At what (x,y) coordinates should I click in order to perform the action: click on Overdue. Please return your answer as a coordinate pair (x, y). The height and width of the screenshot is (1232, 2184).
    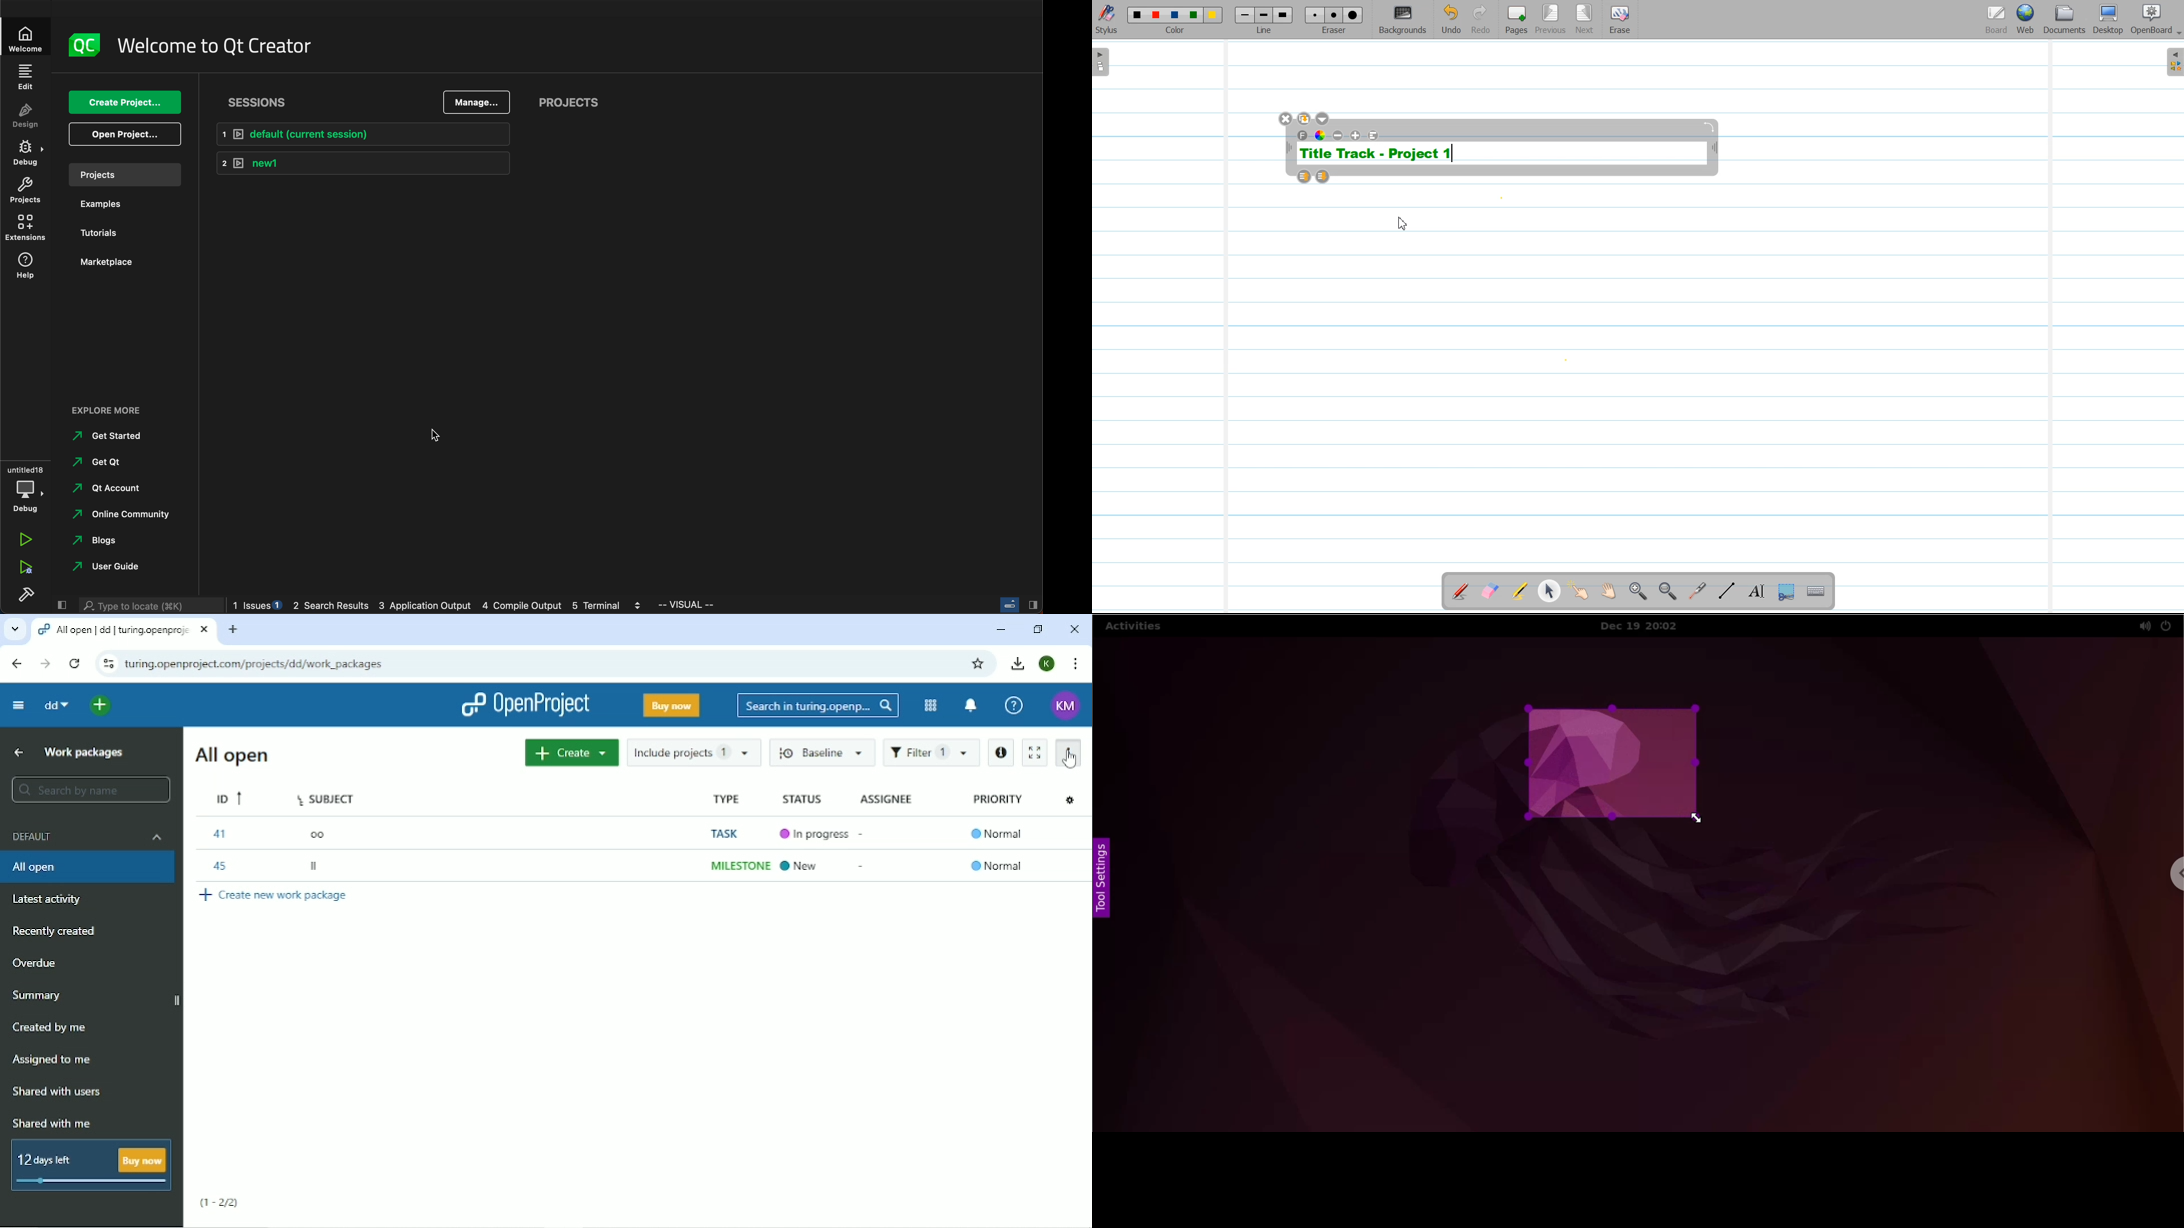
    Looking at the image, I should click on (35, 963).